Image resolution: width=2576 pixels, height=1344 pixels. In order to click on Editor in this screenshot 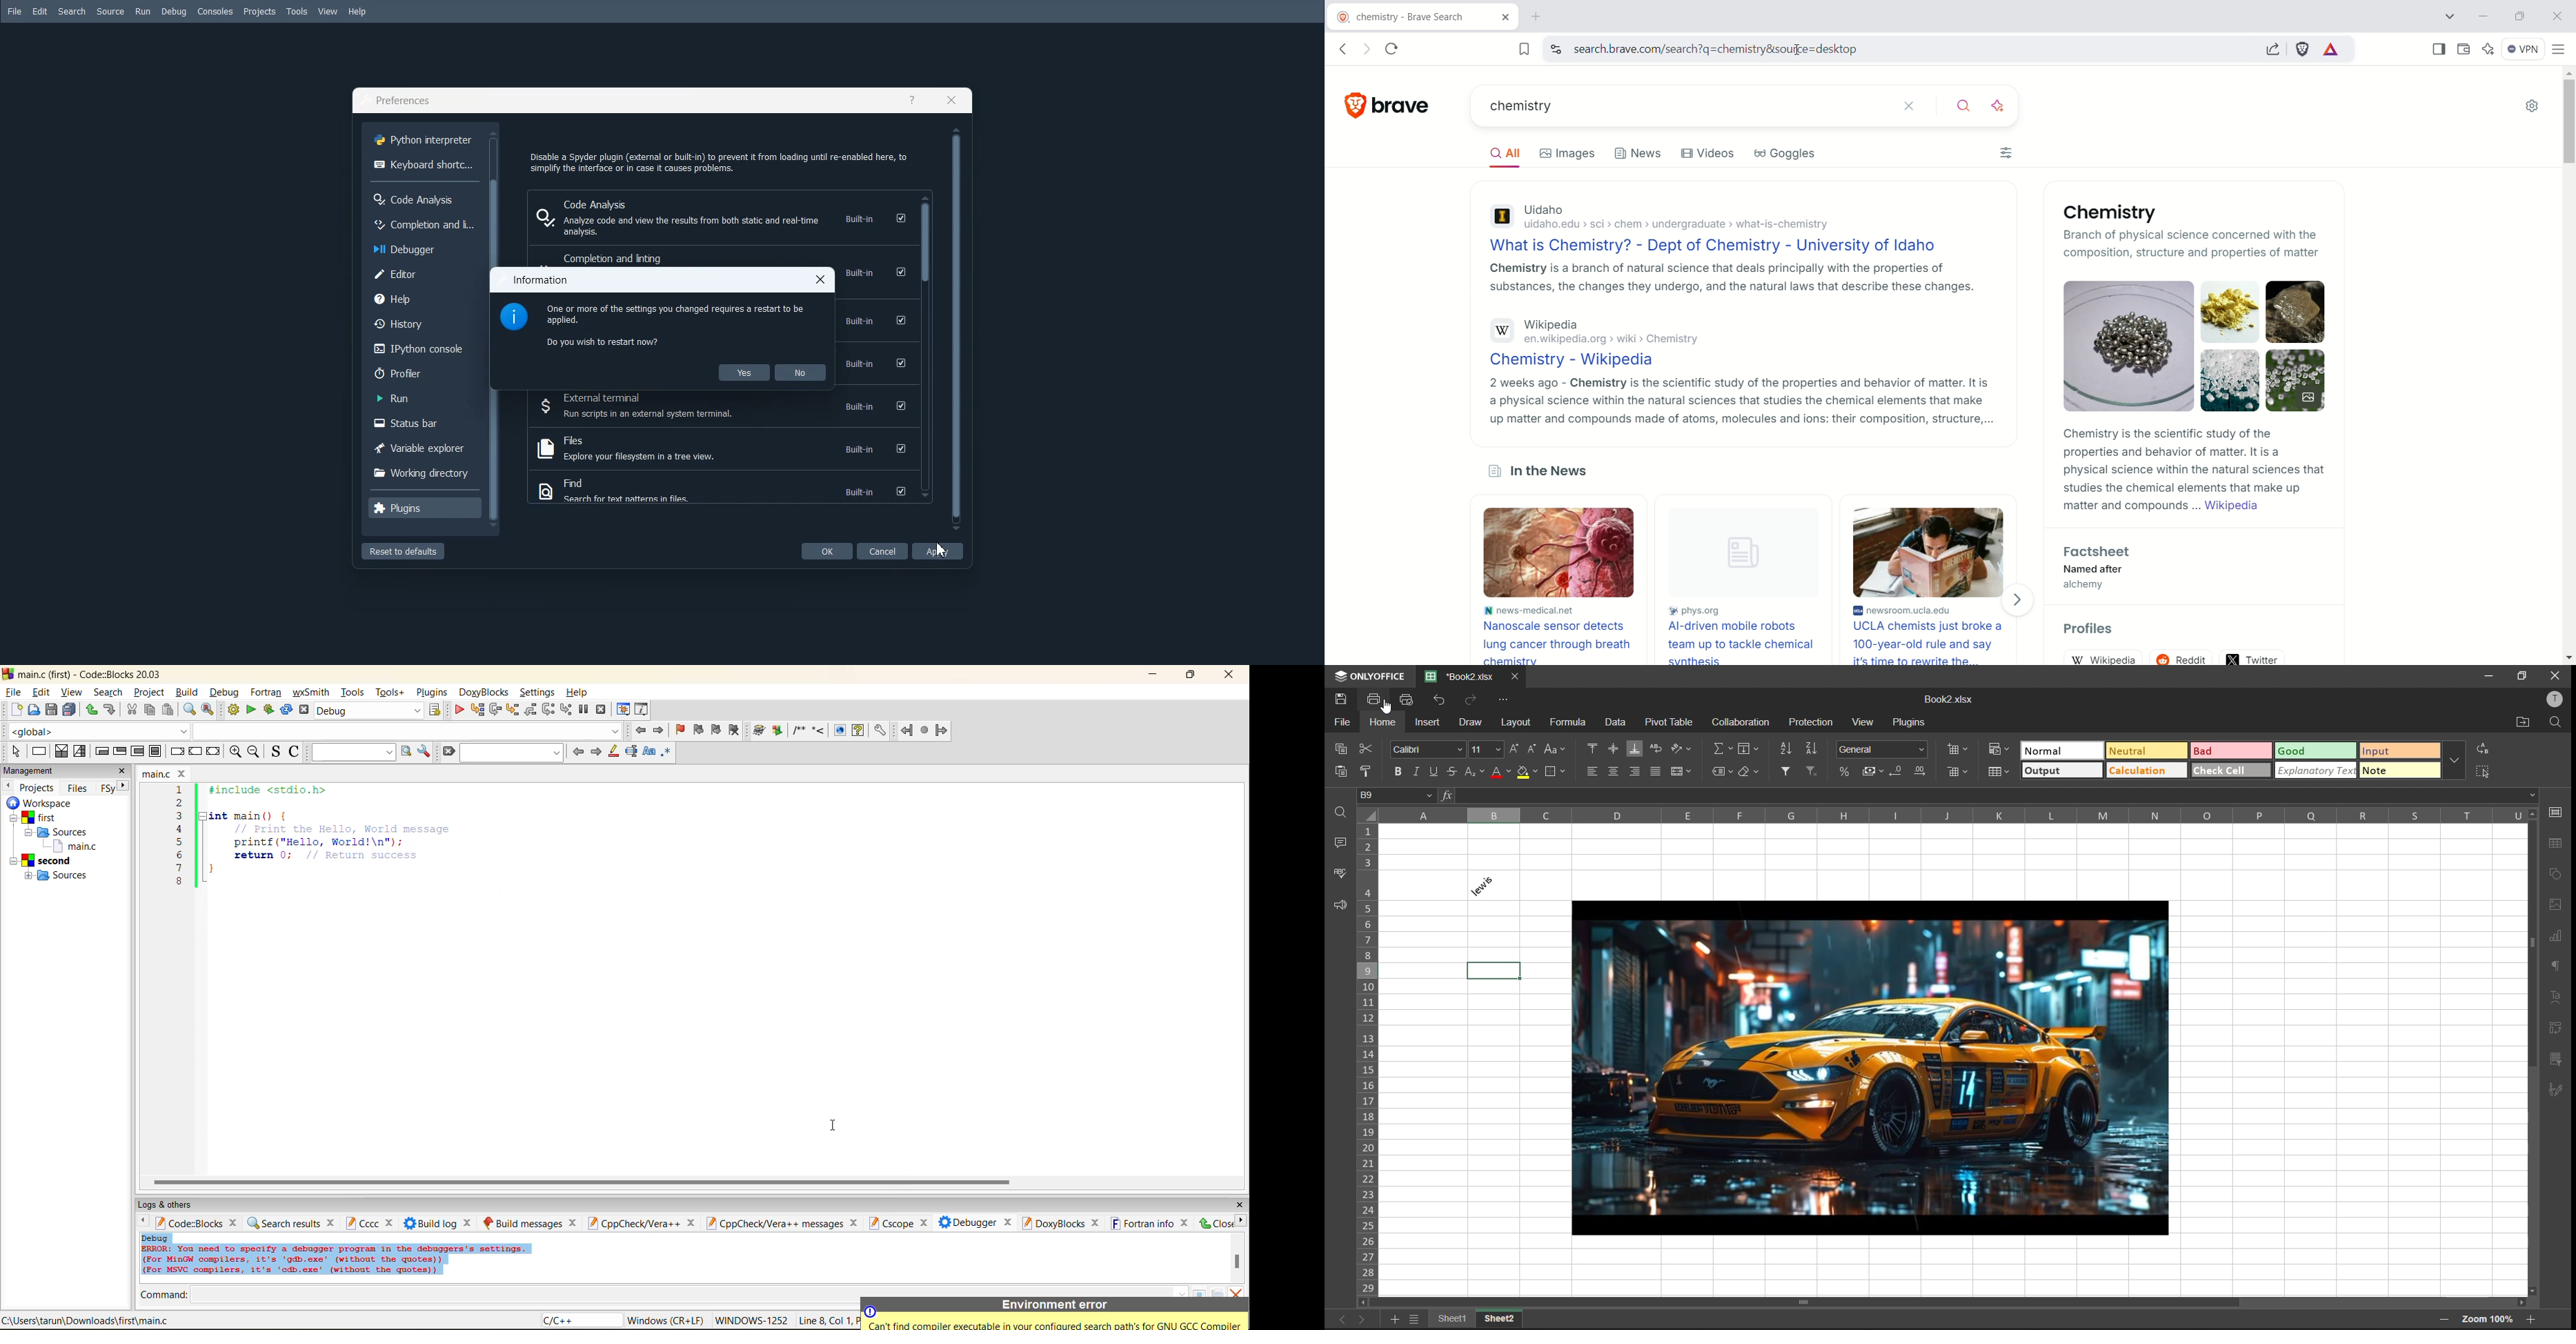, I will do `click(423, 273)`.